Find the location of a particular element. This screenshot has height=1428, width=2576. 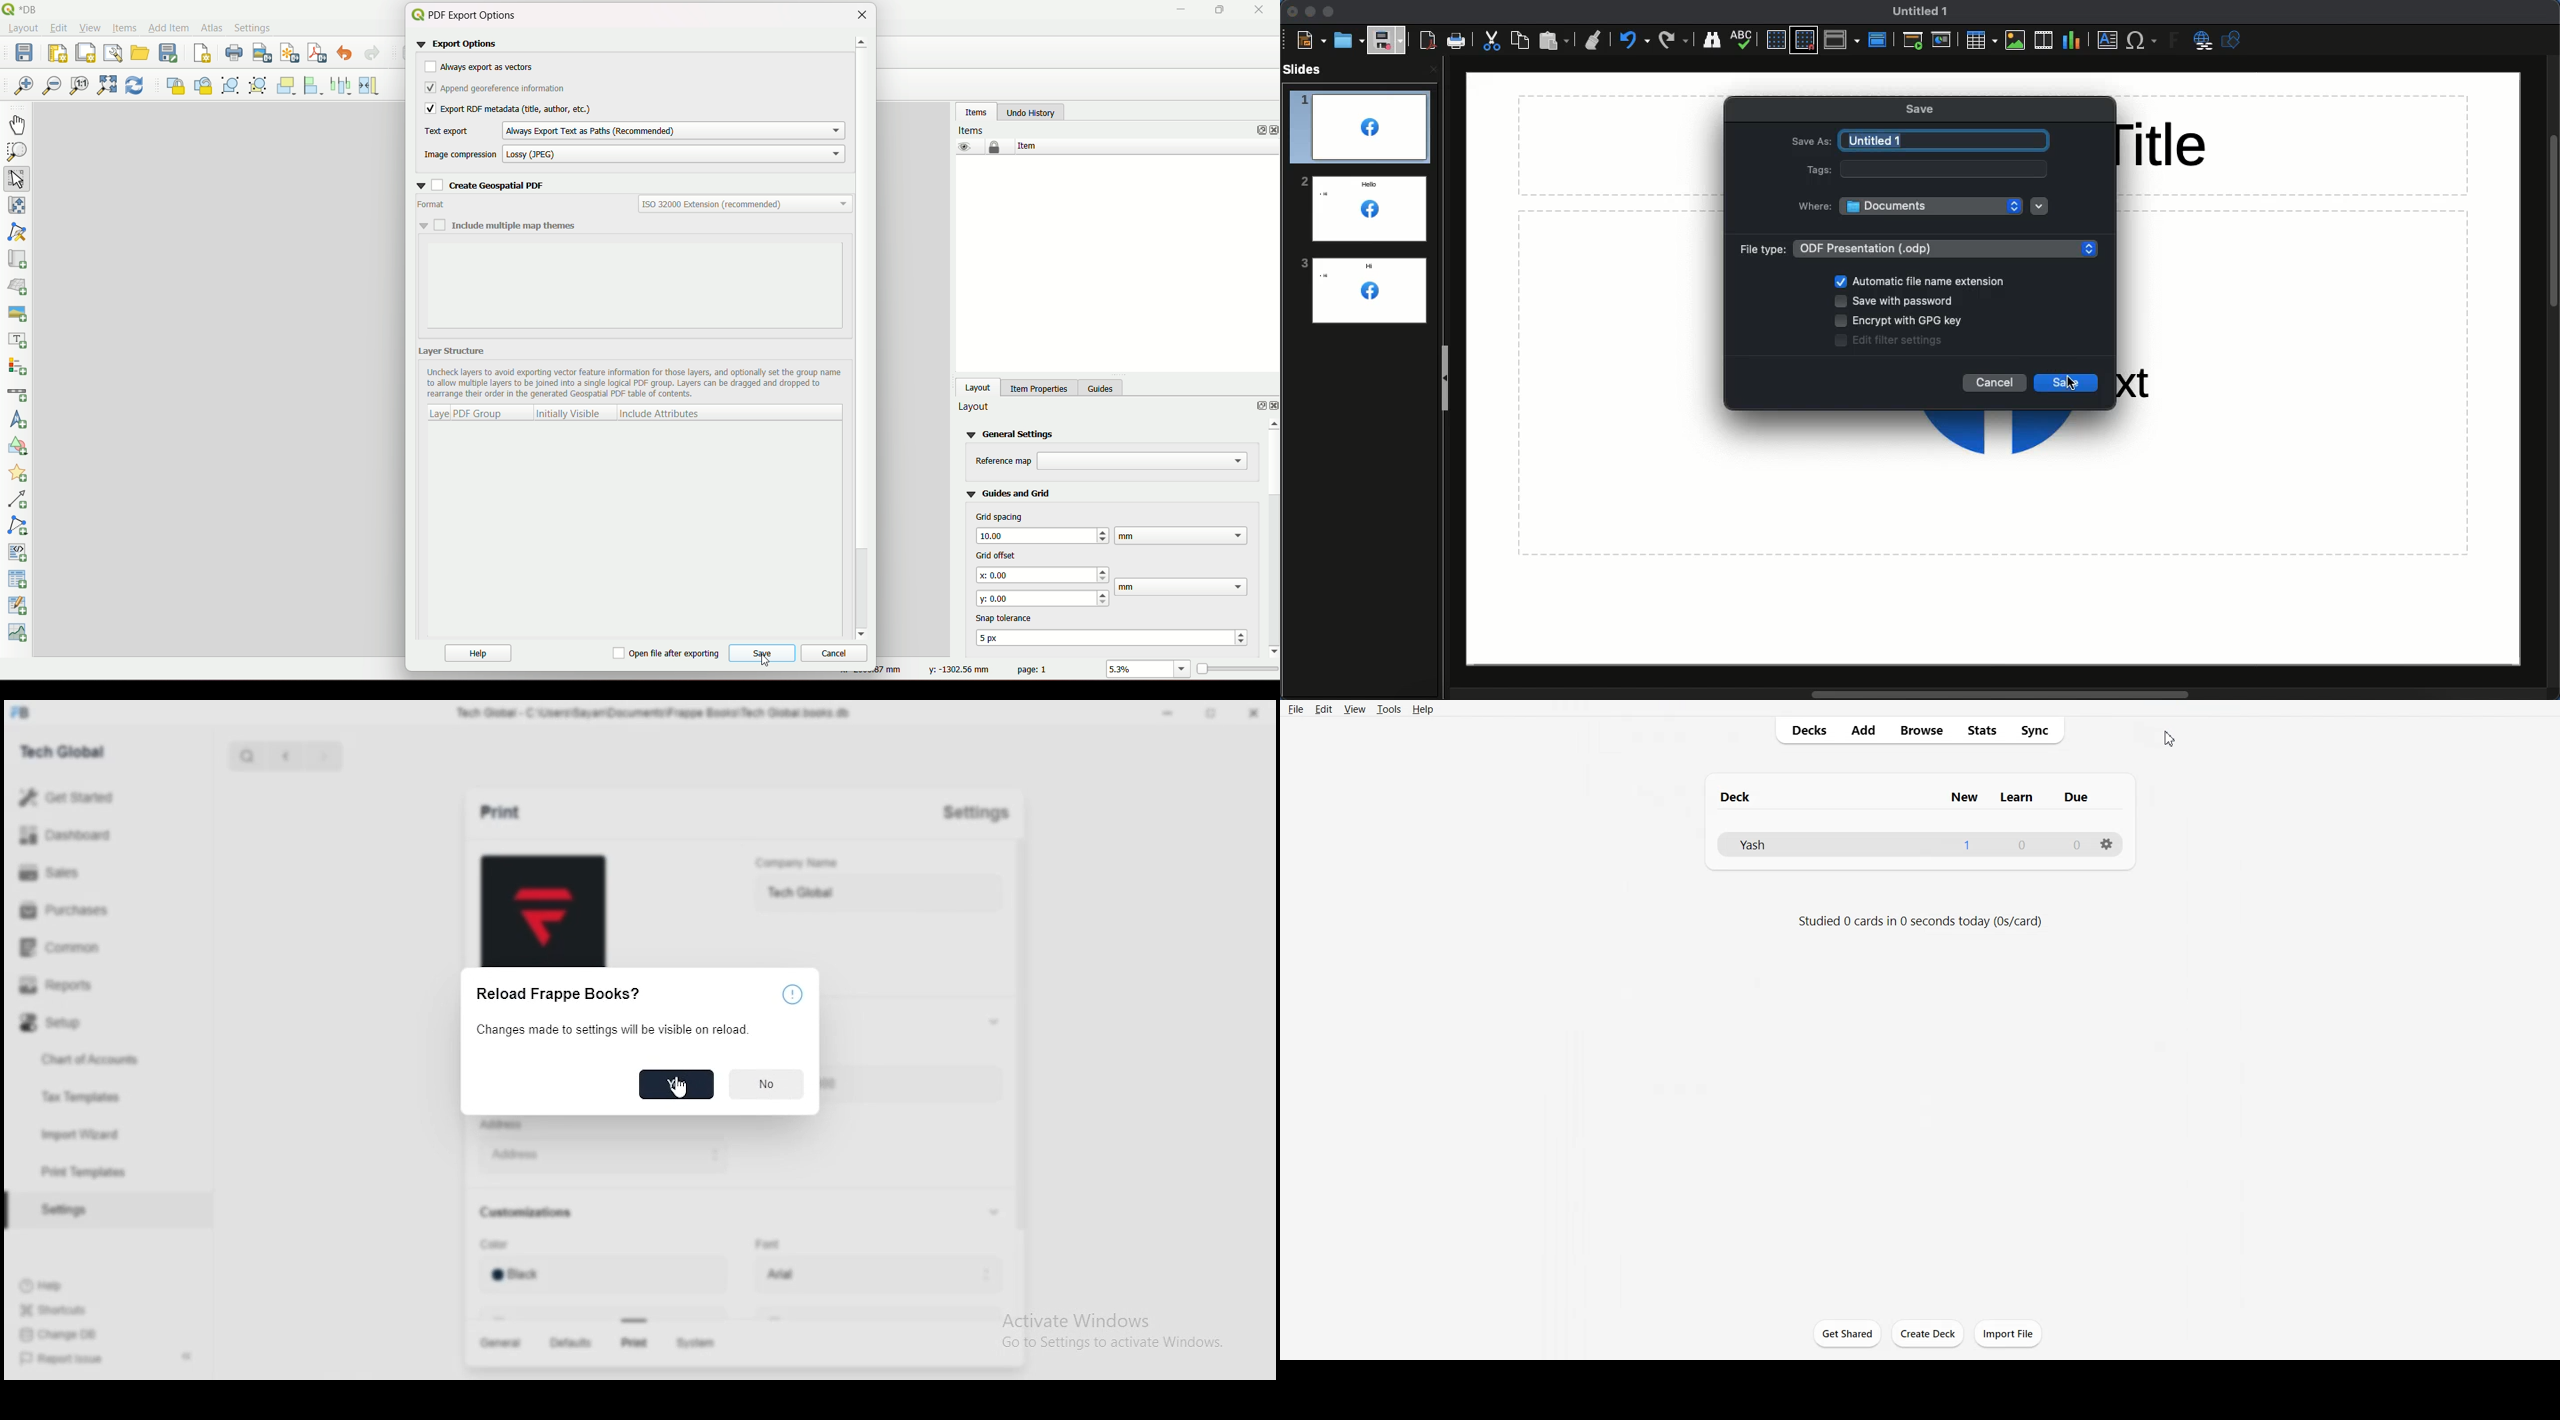

no  is located at coordinates (768, 1085).